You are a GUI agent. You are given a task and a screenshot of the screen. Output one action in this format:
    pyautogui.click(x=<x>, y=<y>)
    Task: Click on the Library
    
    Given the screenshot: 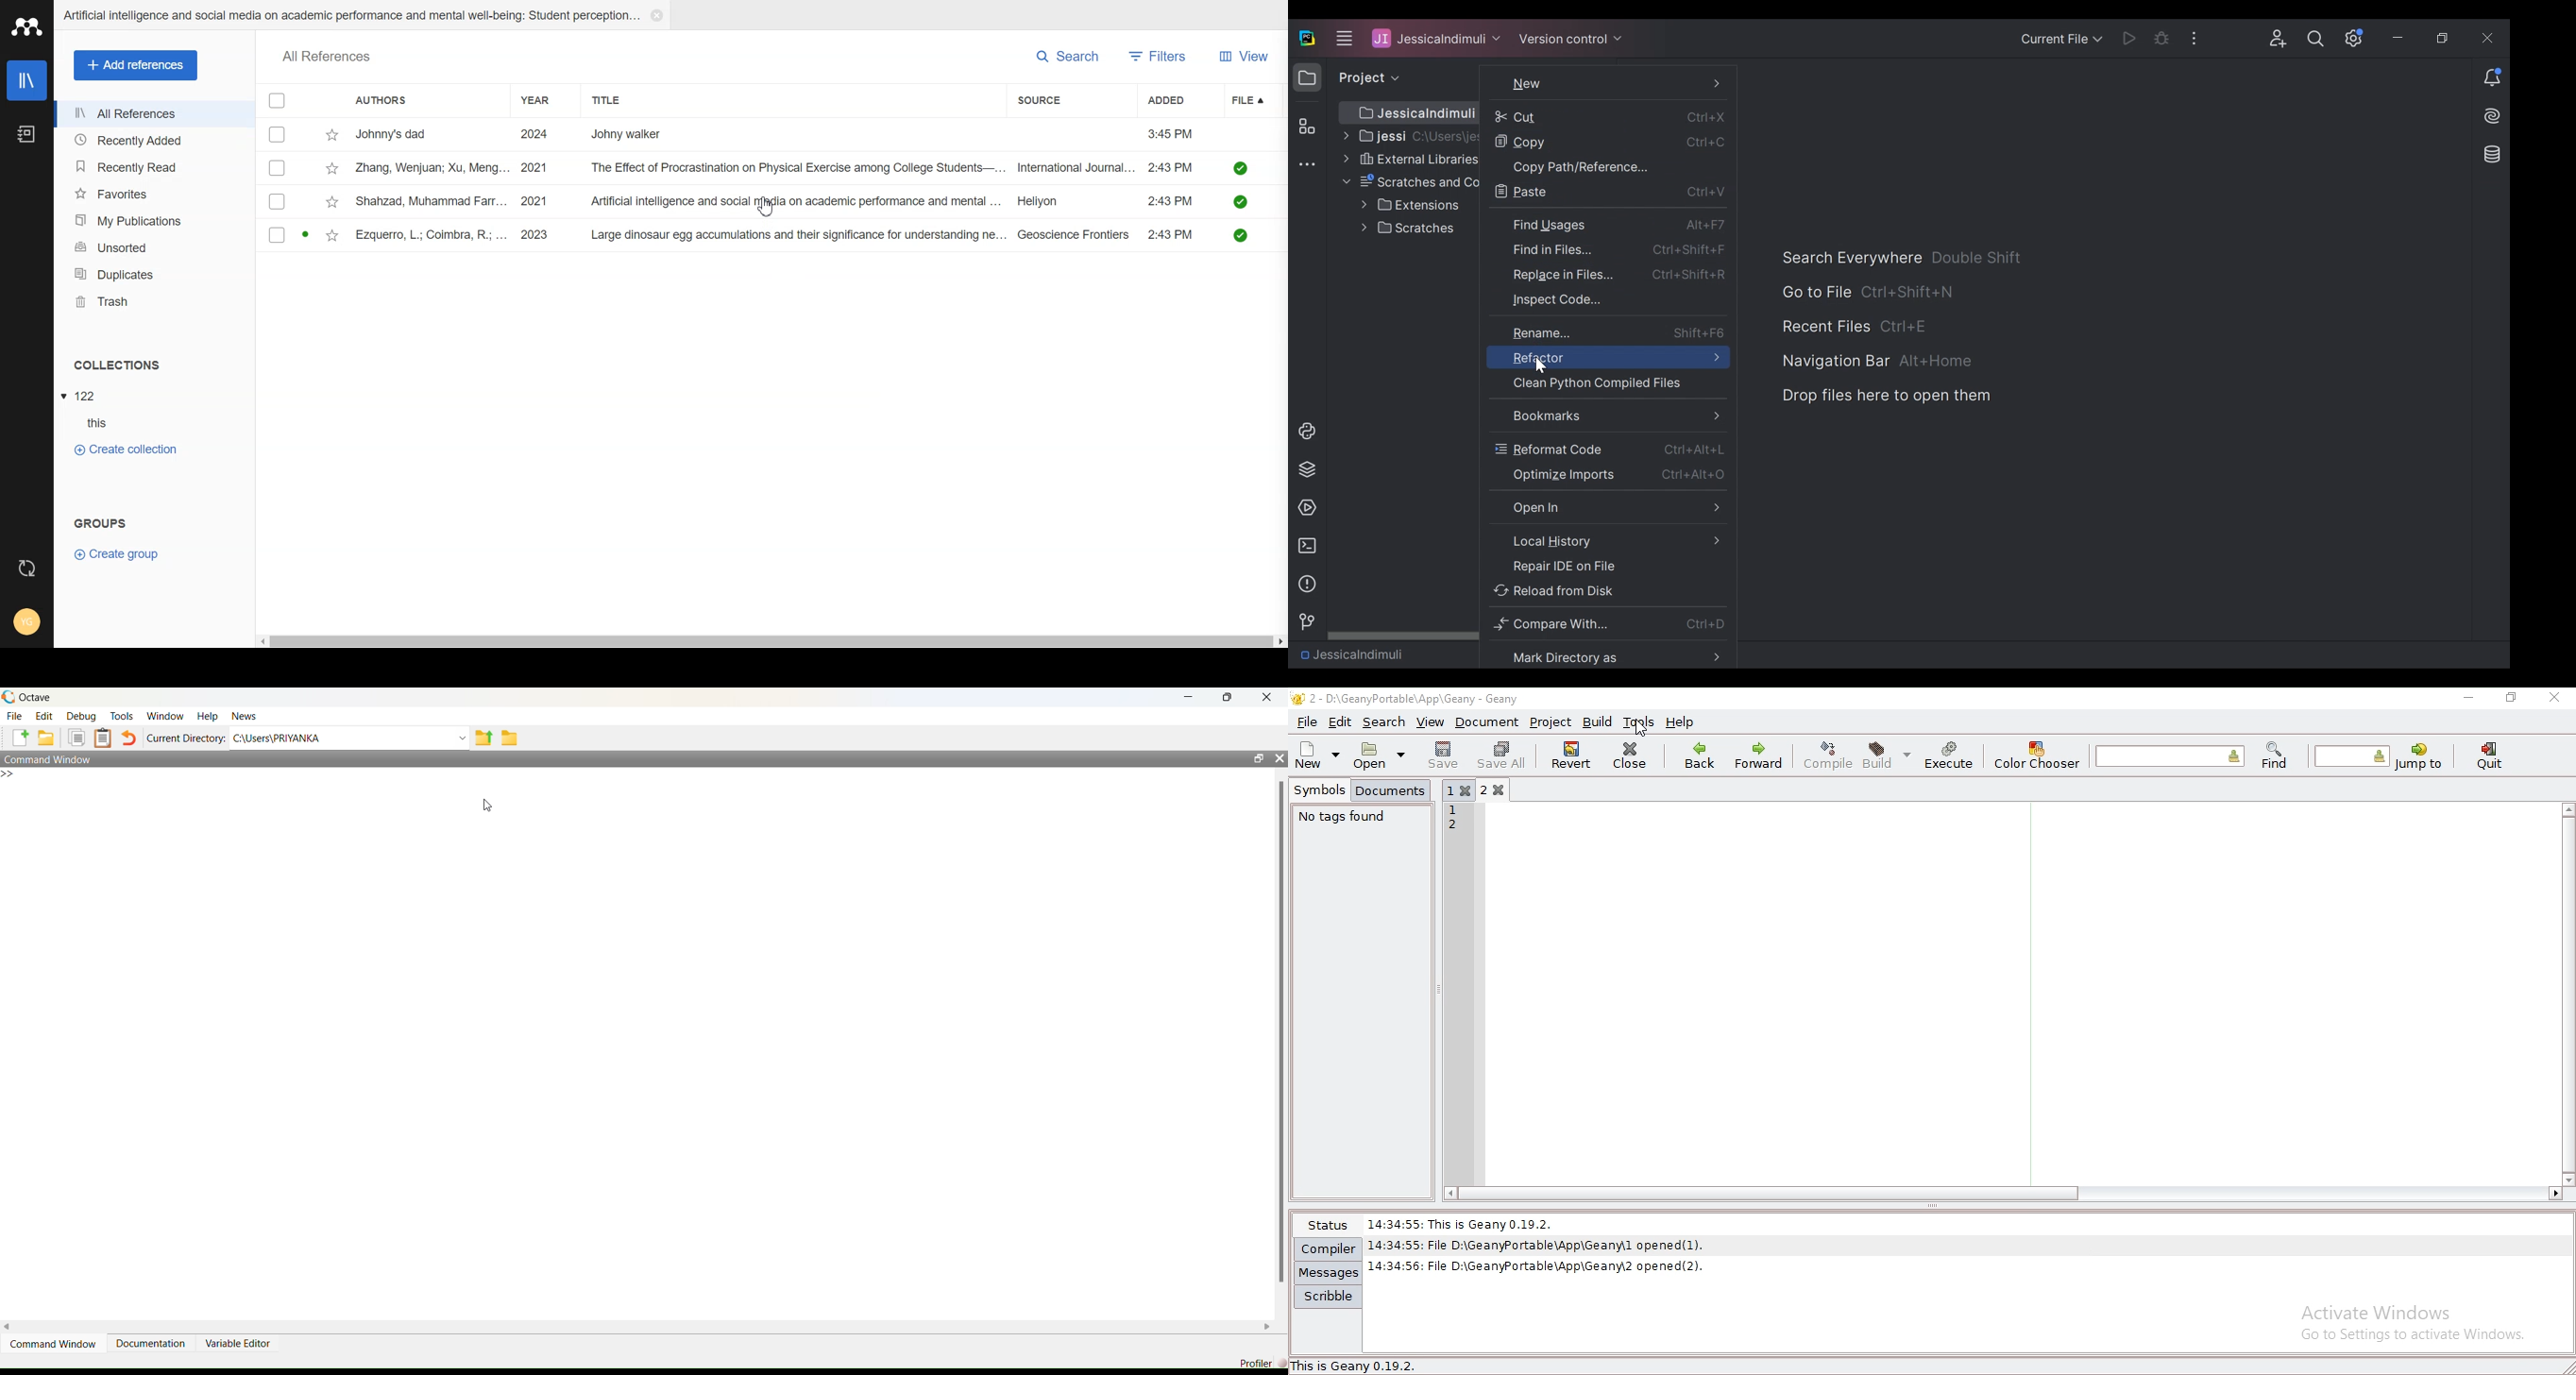 What is the action you would take?
    pyautogui.click(x=28, y=81)
    